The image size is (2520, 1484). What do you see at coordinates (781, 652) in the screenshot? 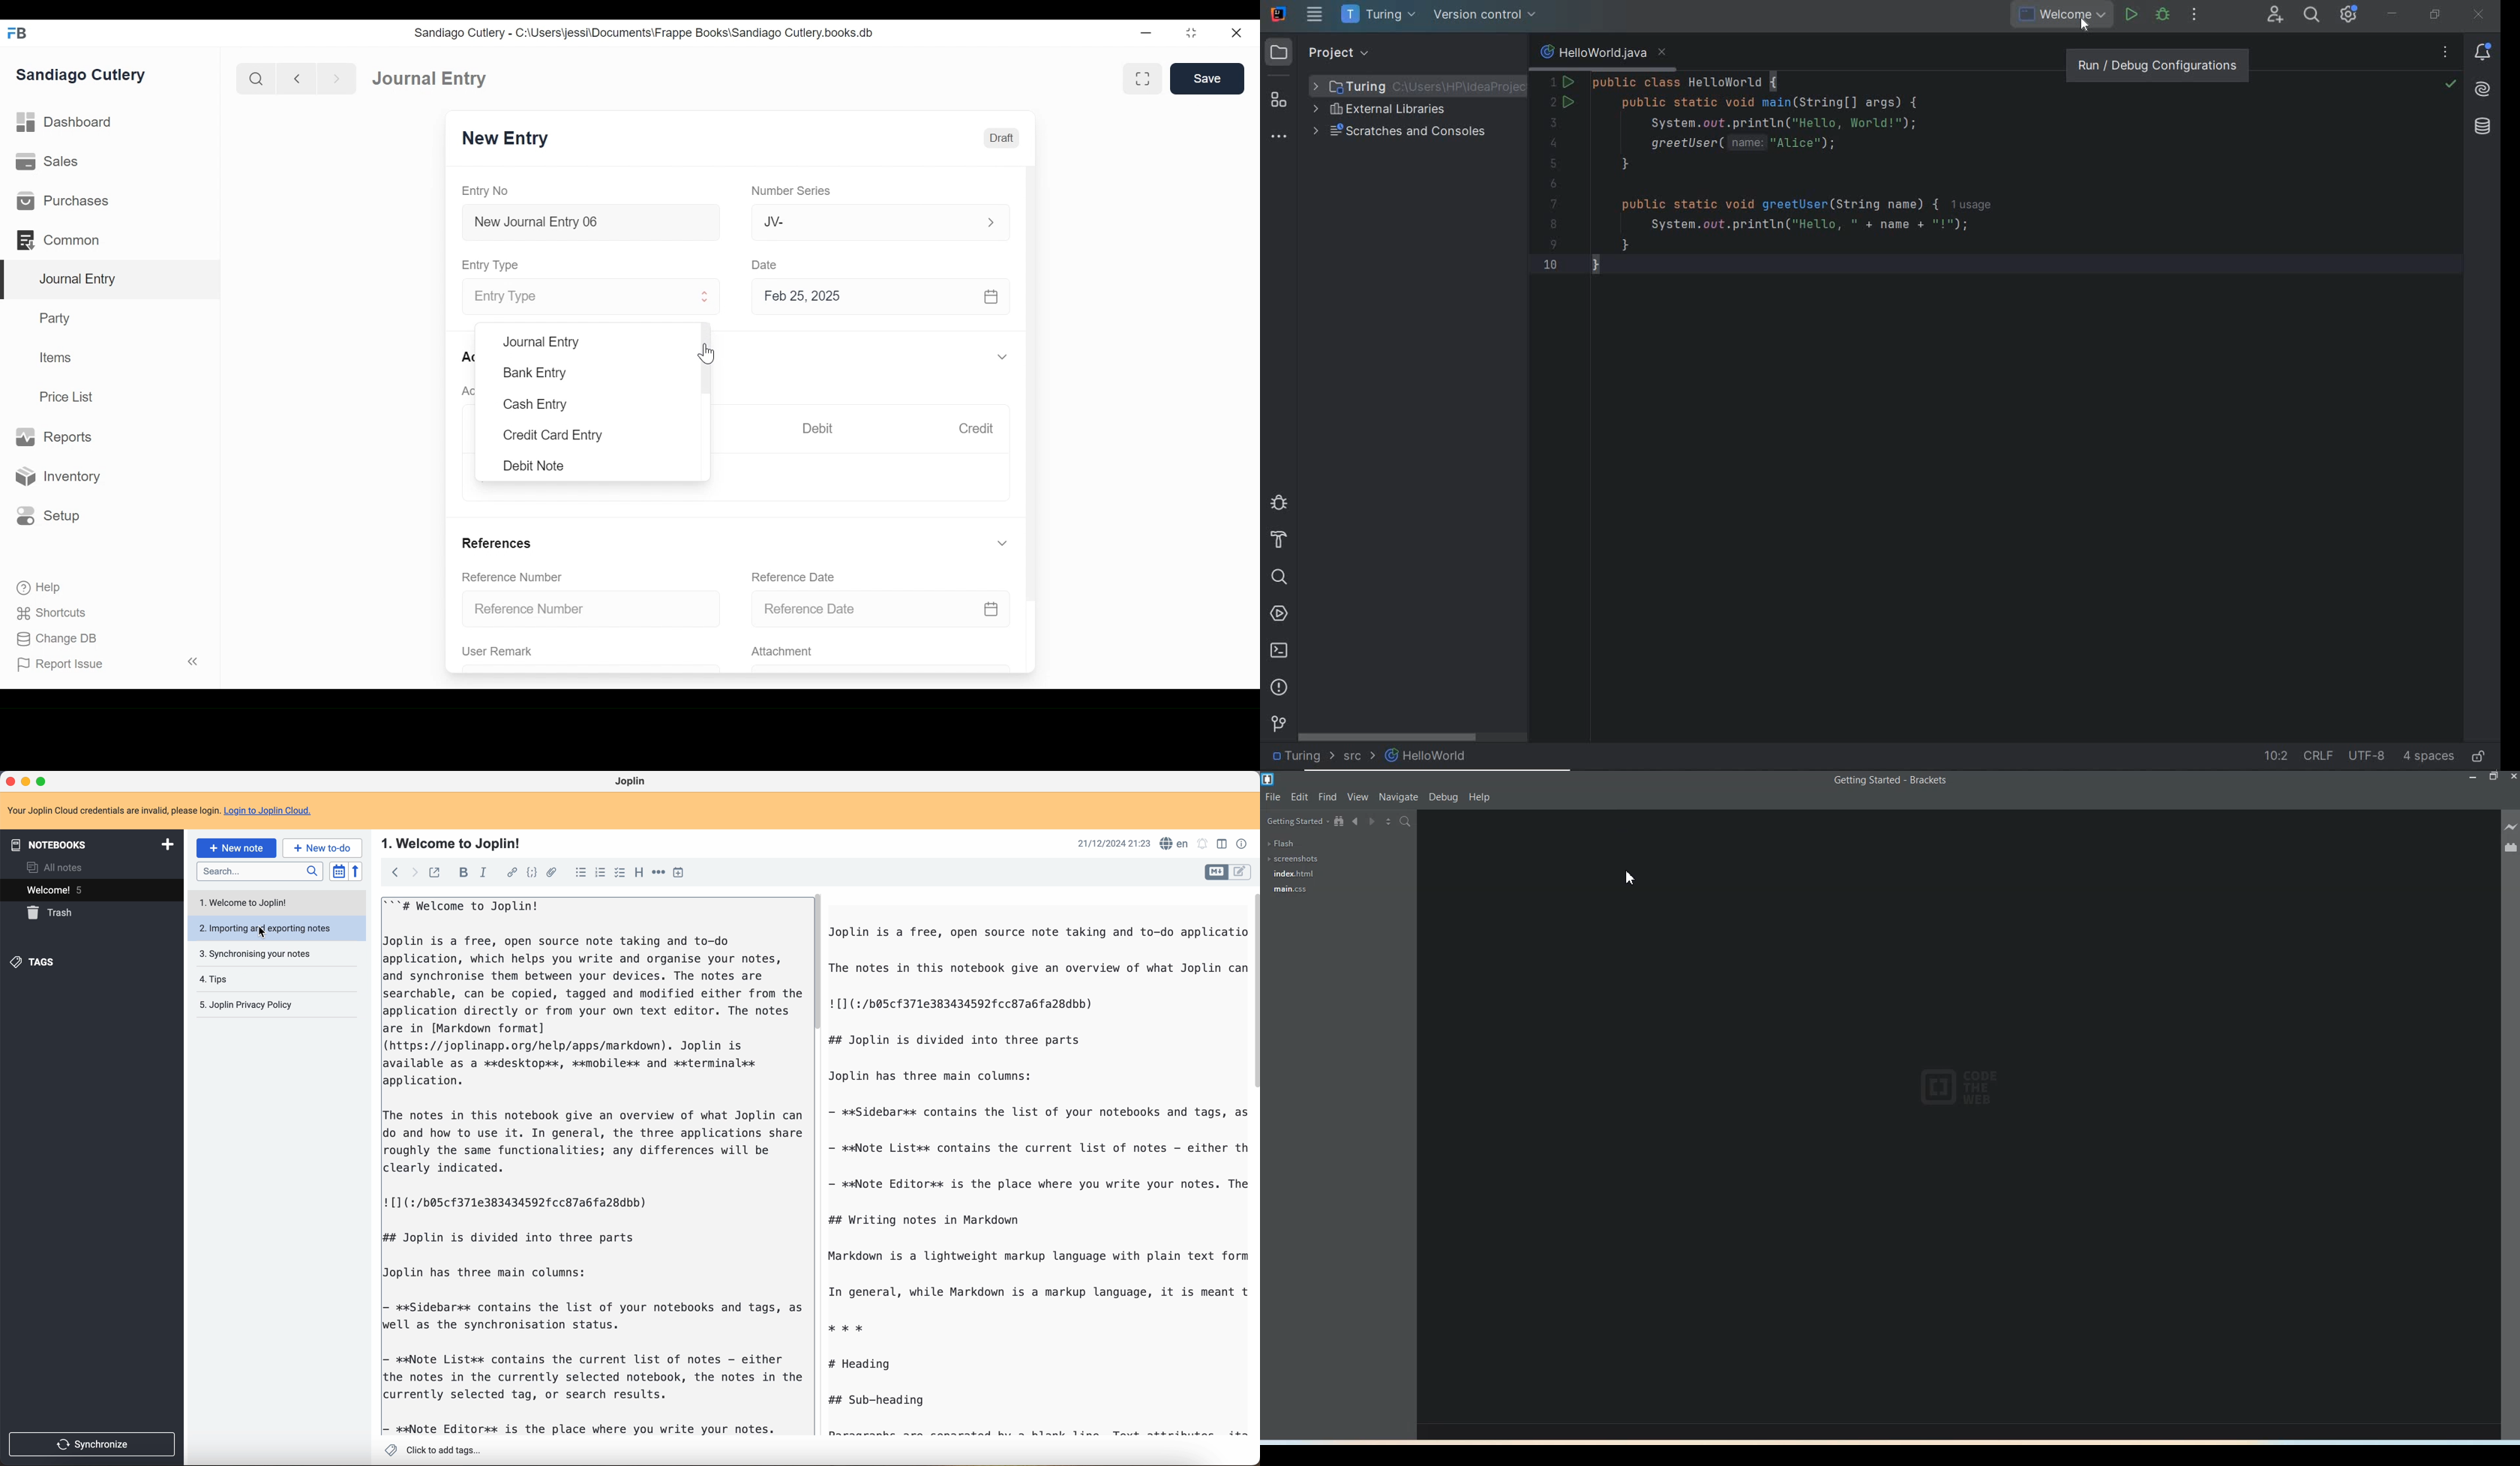
I see `Attachment` at bounding box center [781, 652].